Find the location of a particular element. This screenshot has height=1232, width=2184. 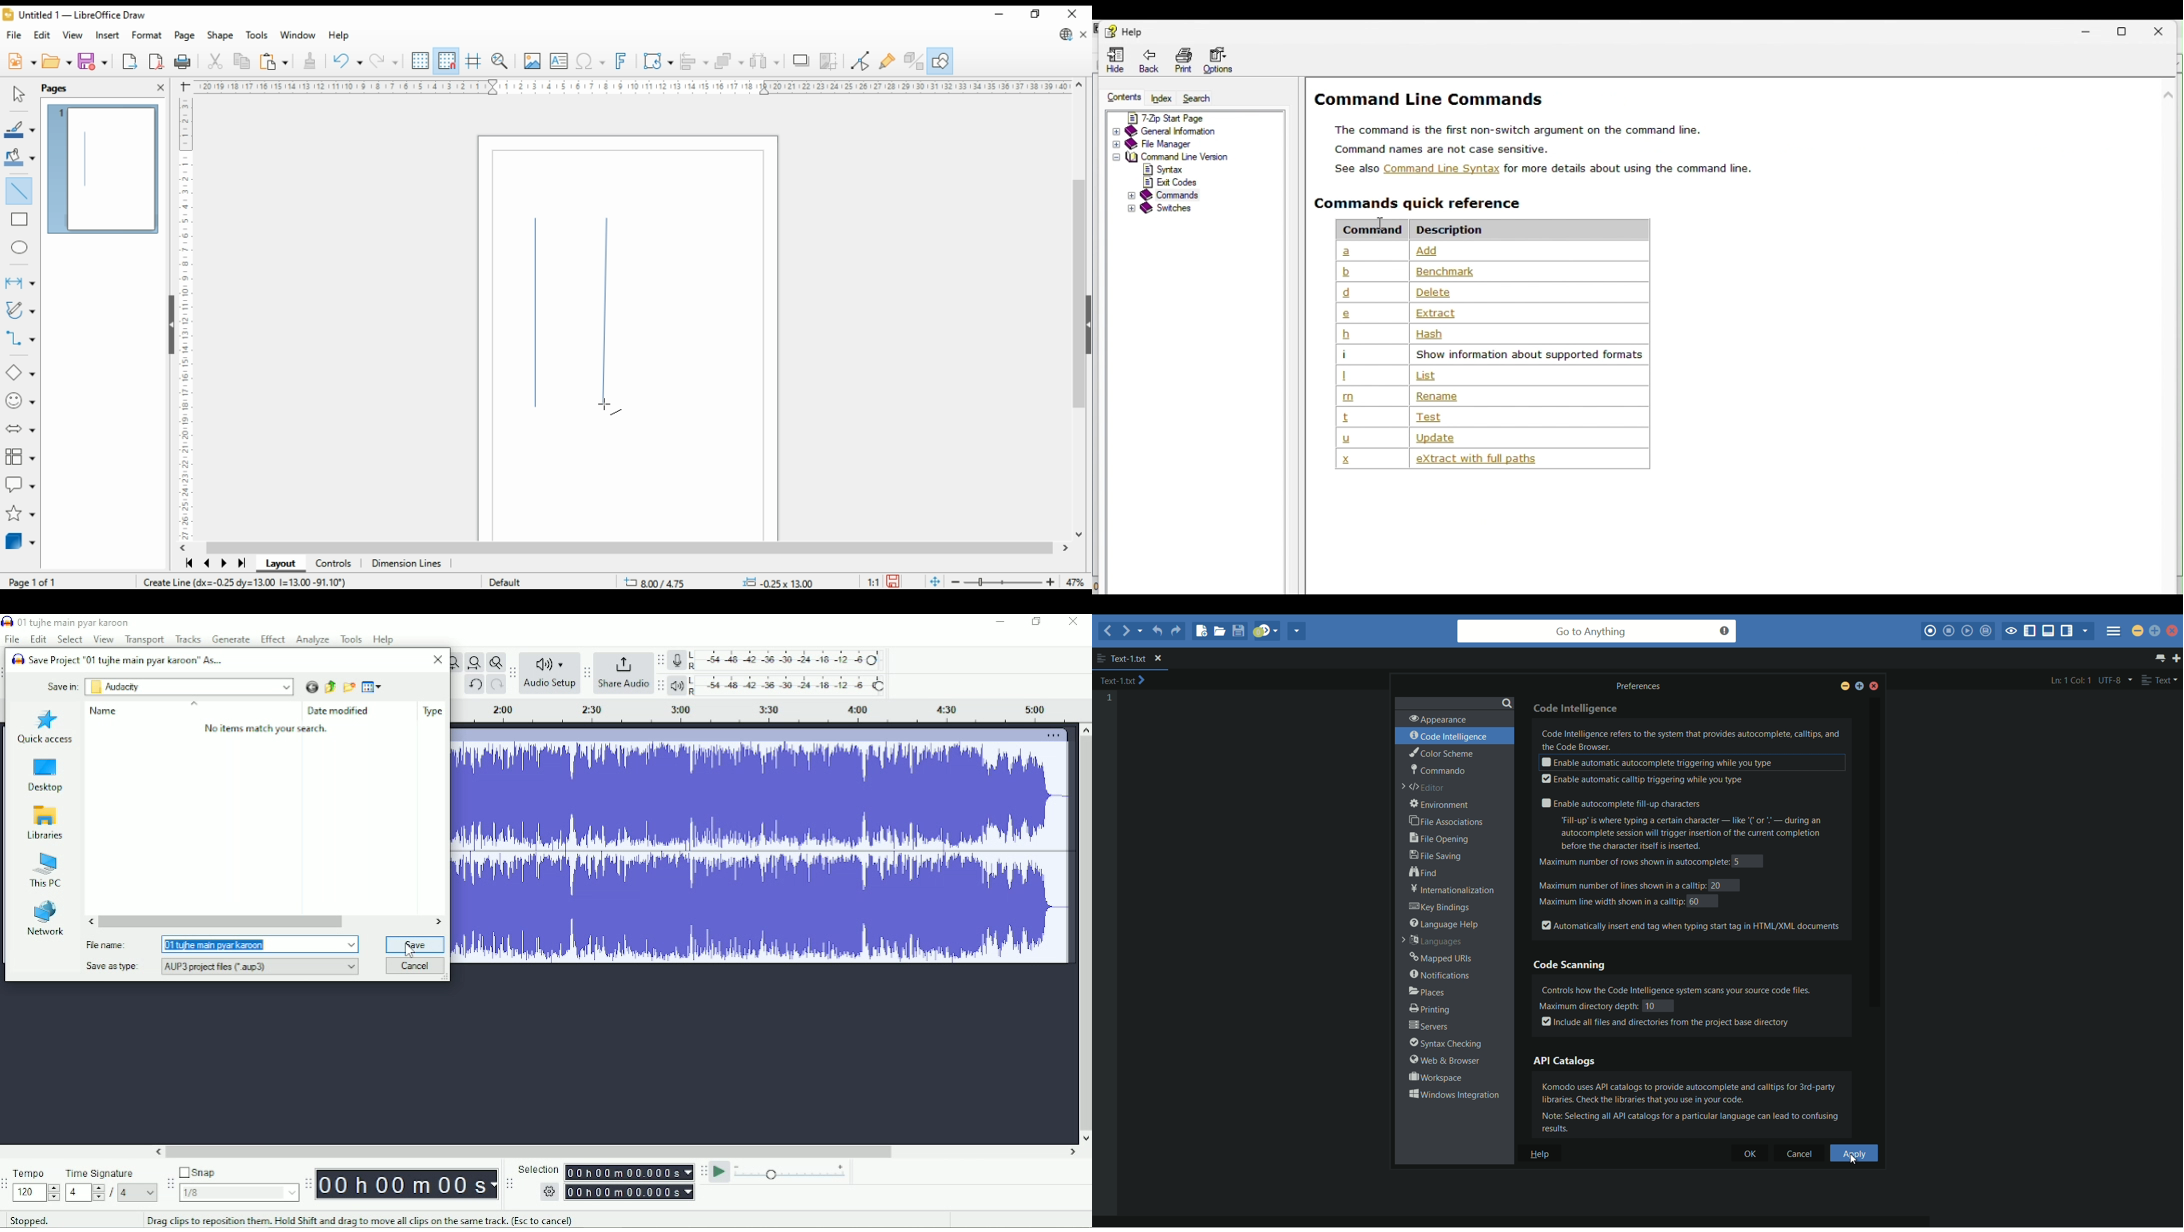

minimize is located at coordinates (1000, 15).